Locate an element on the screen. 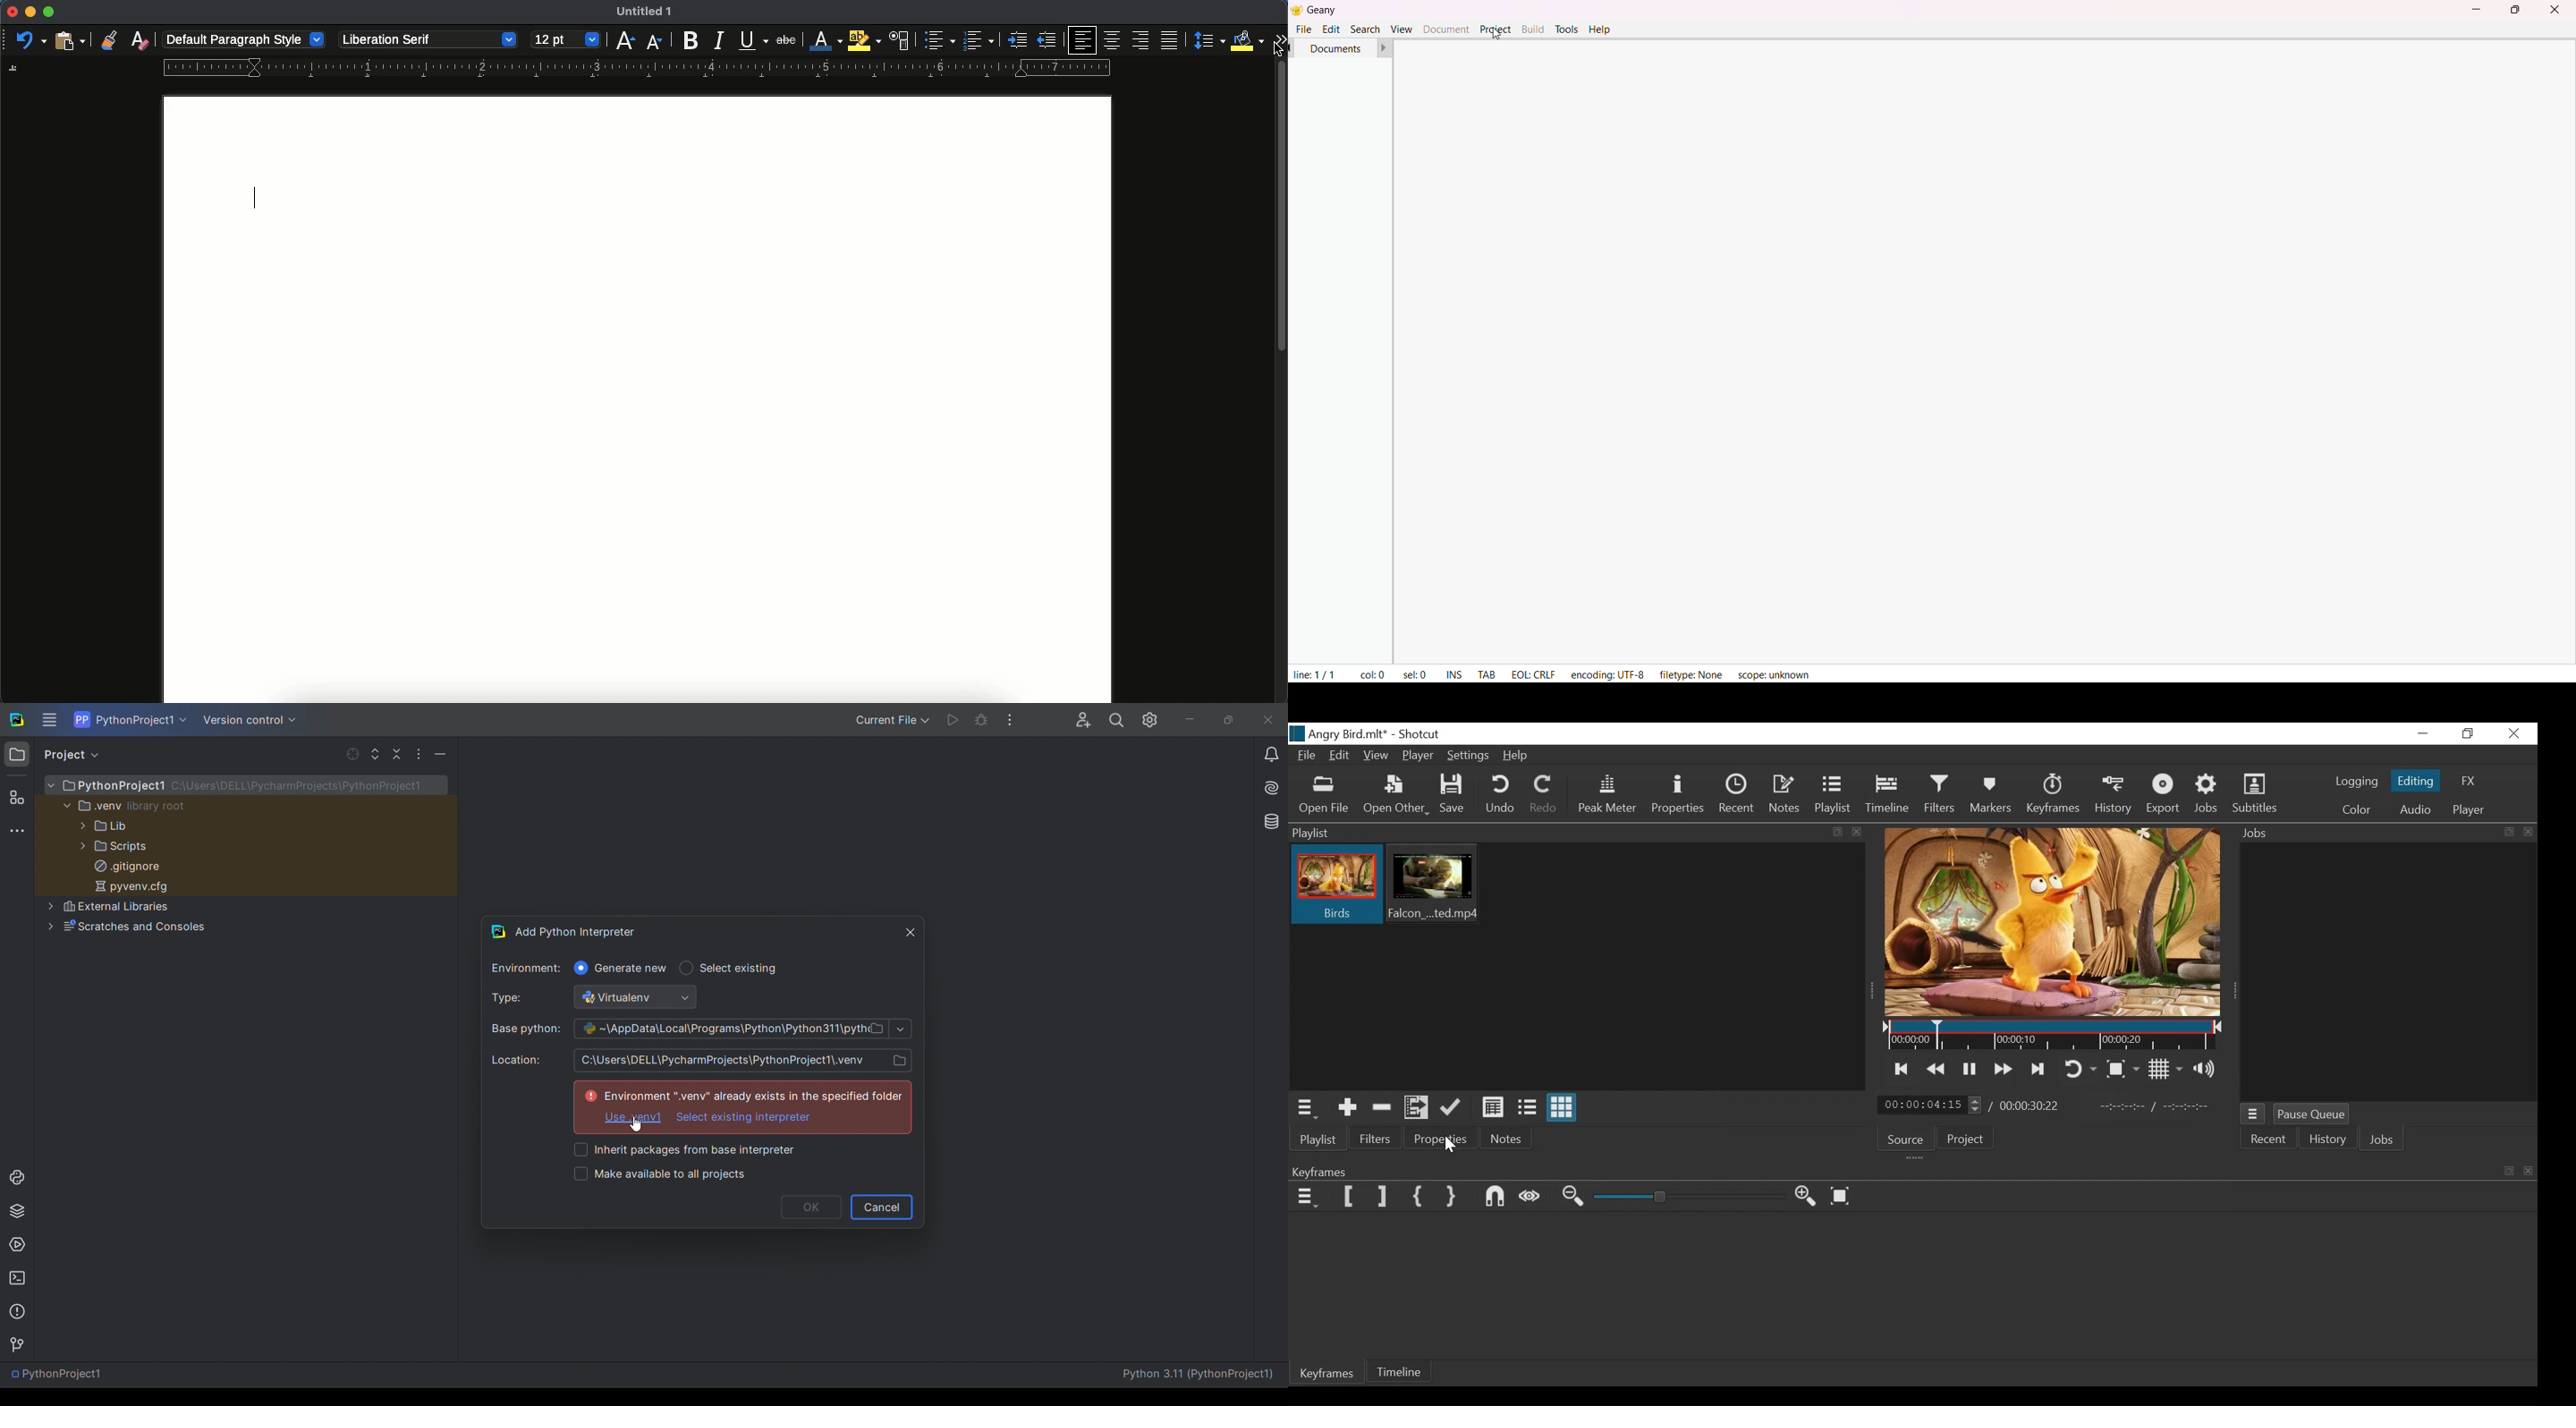 This screenshot has height=1428, width=2576. Zoom slider is located at coordinates (1688, 1197).